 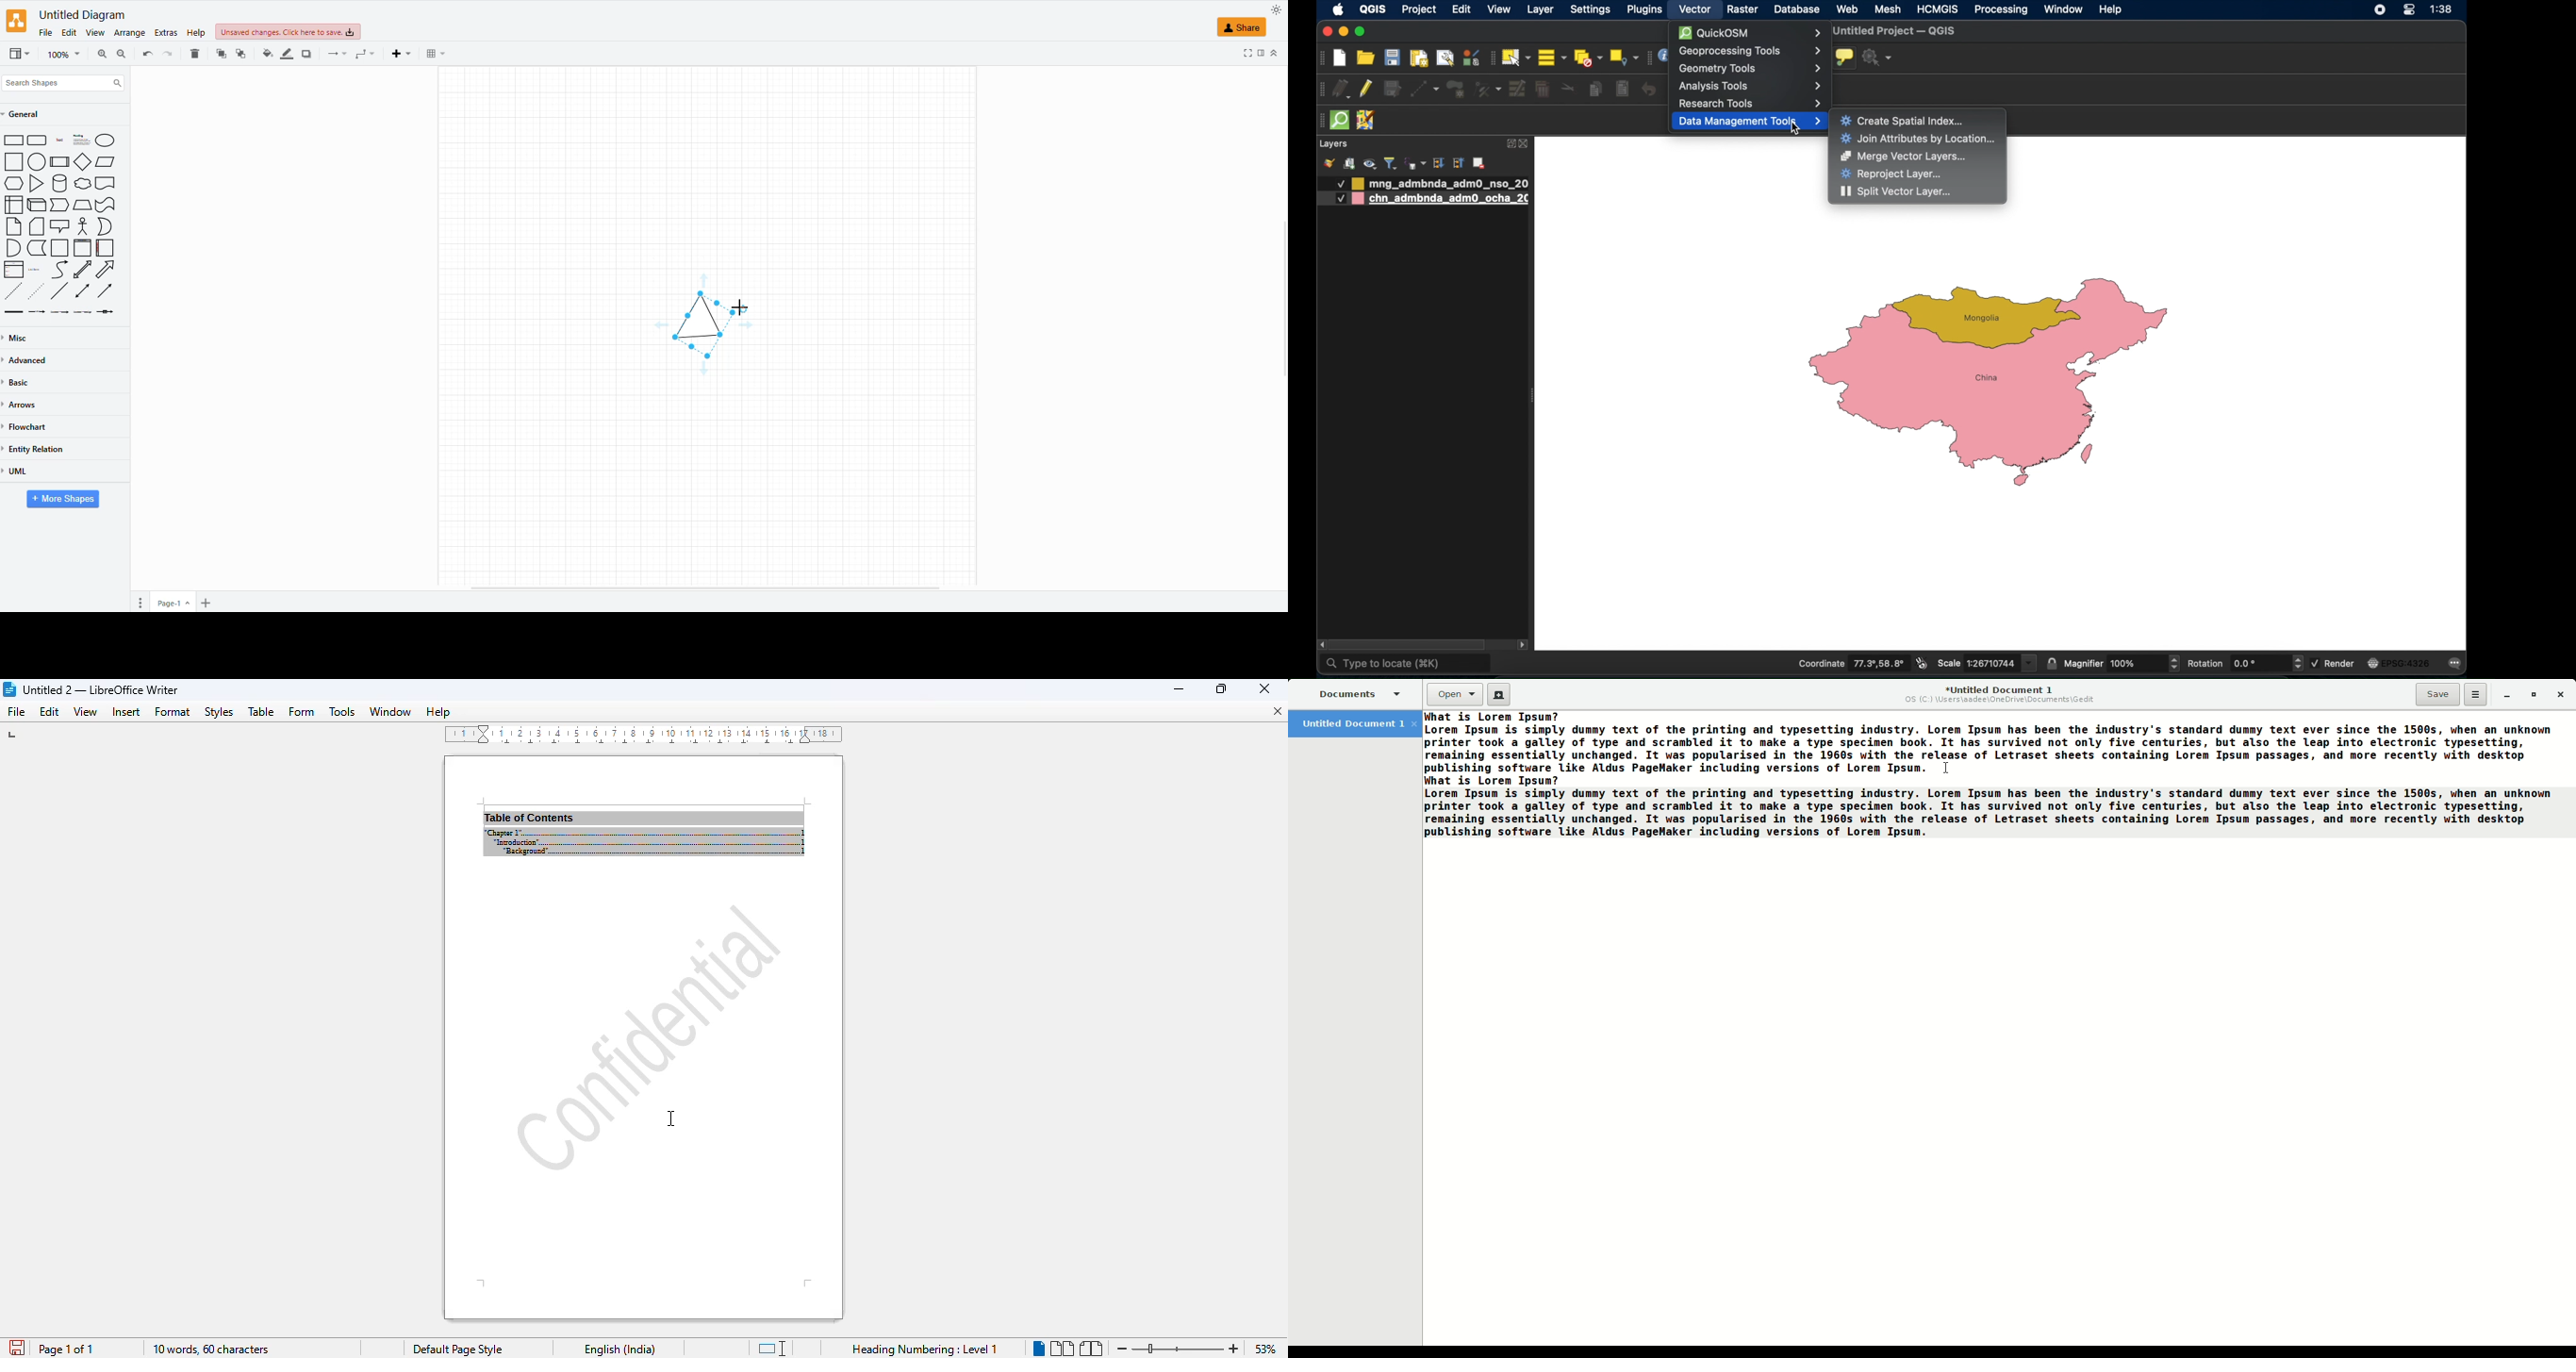 I want to click on window, so click(x=2062, y=9).